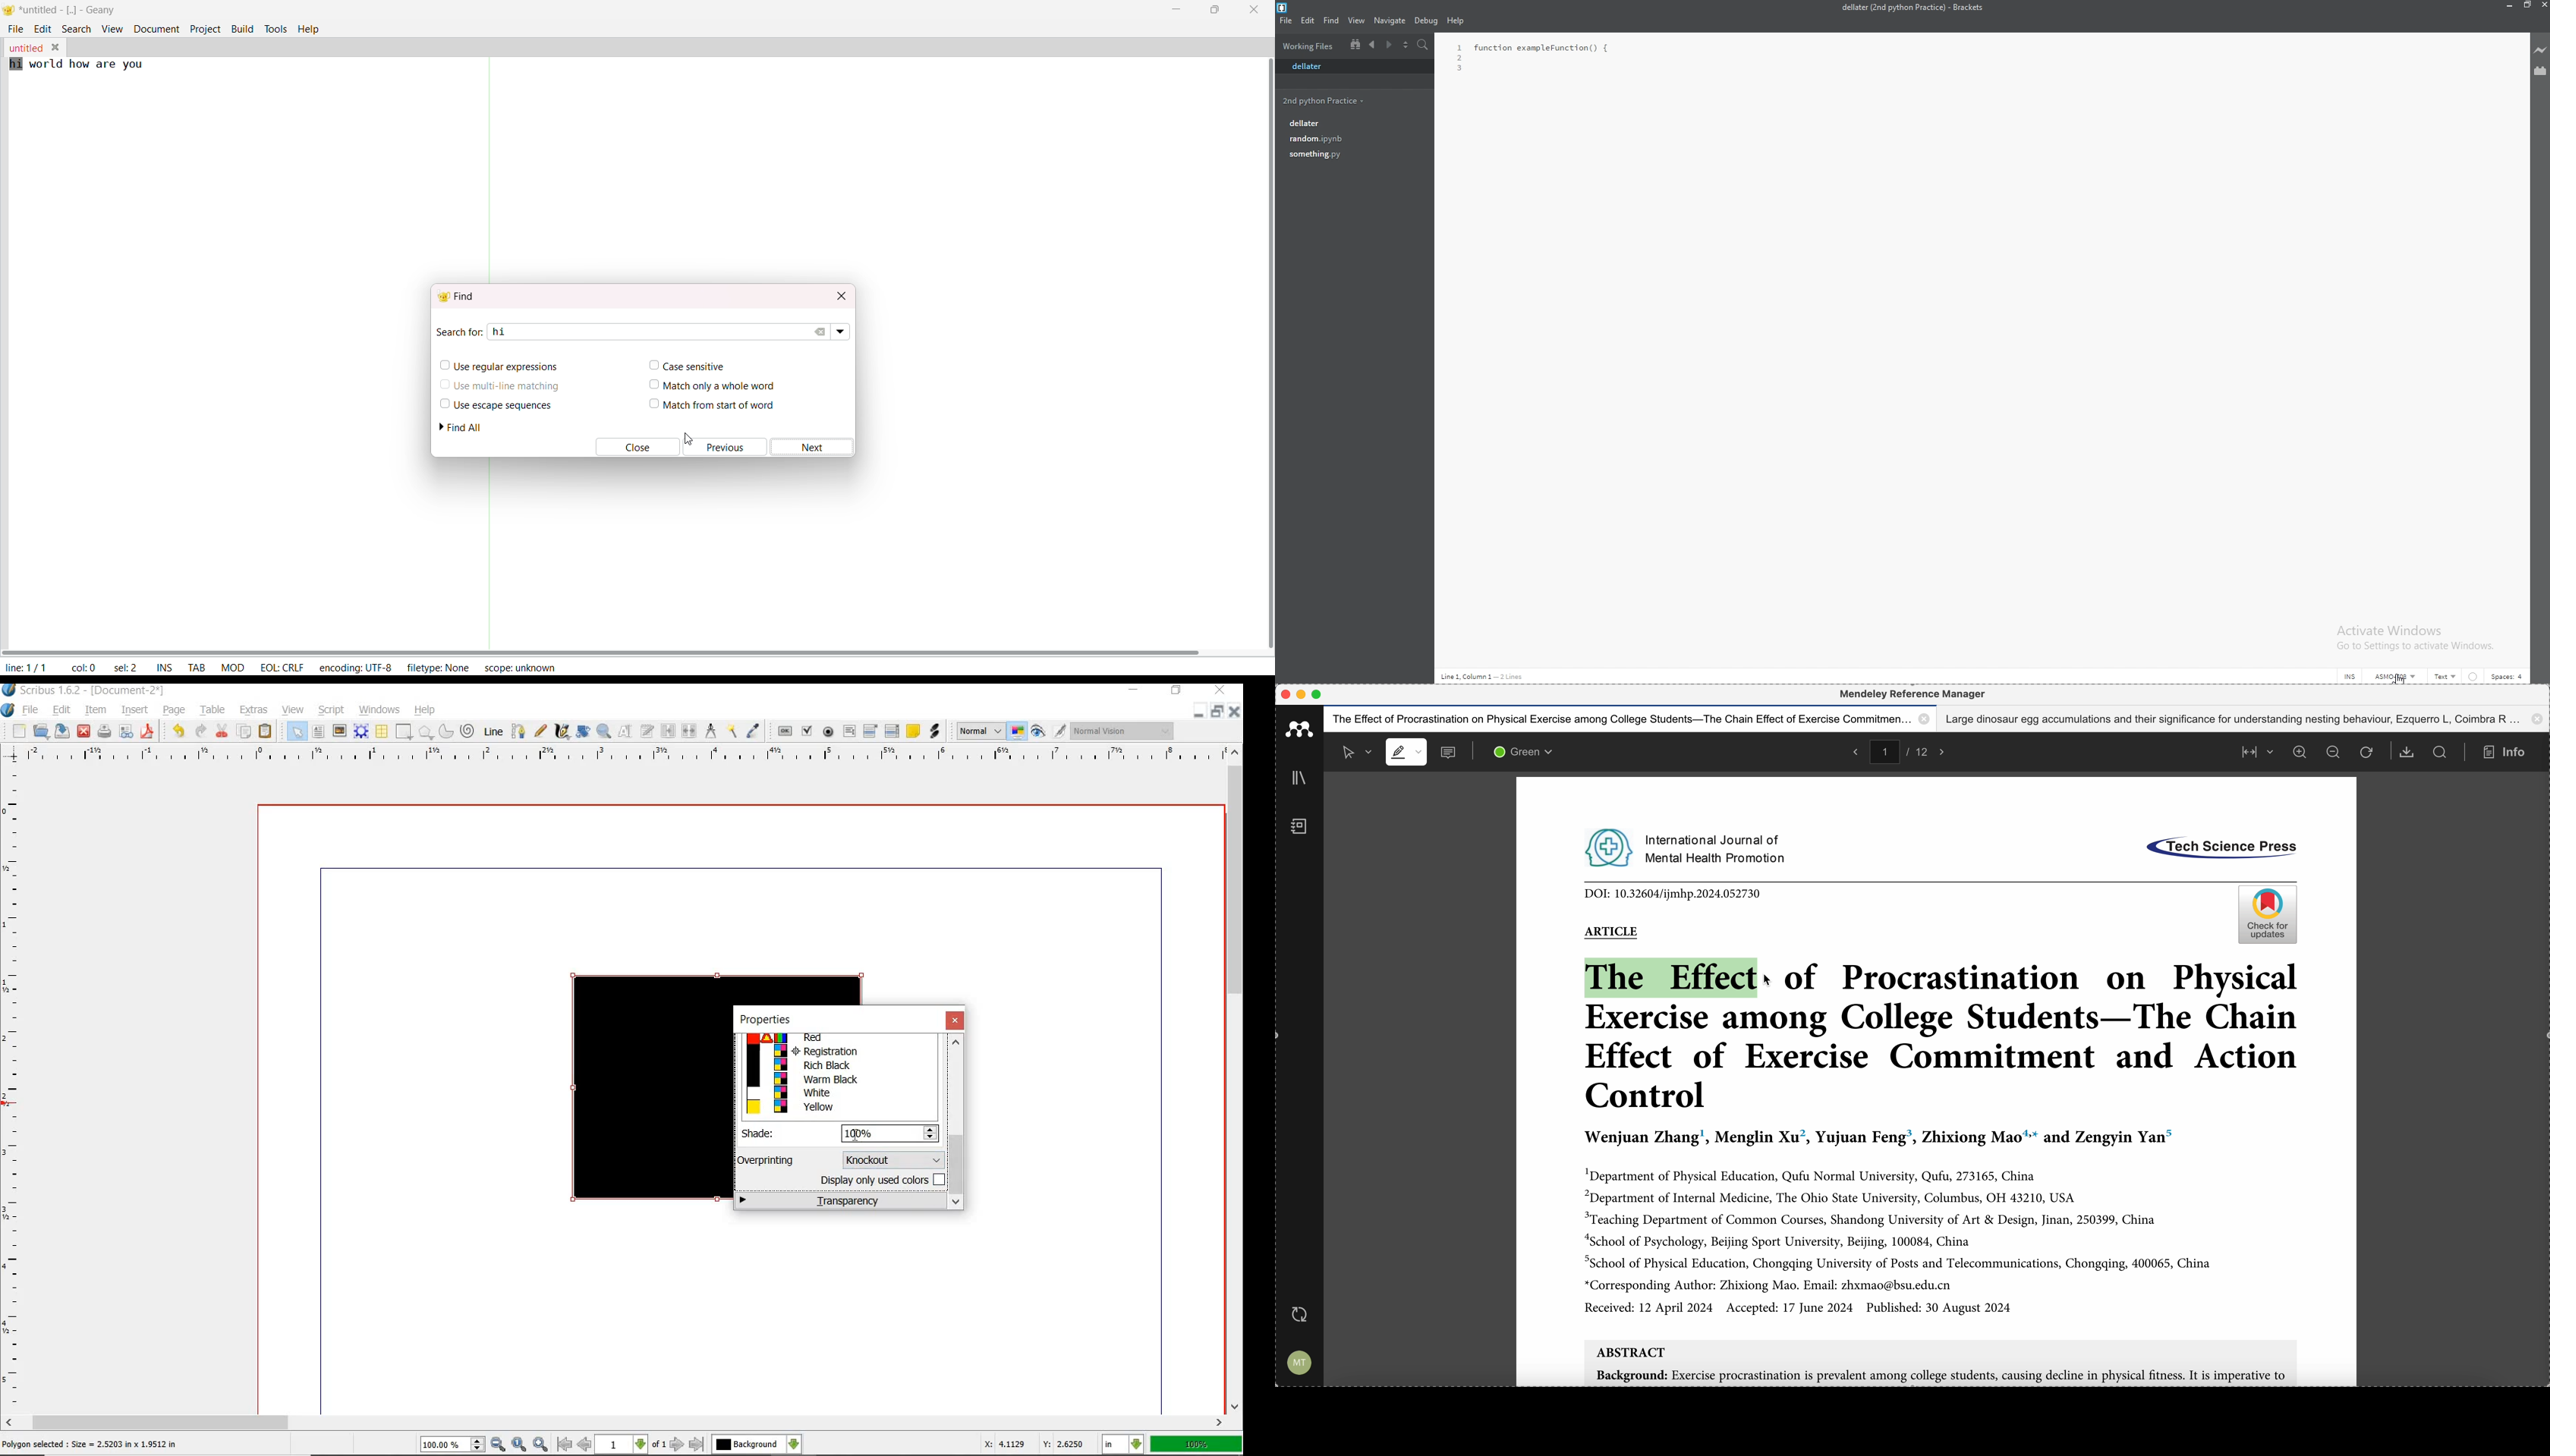 The image size is (2576, 1456). I want to click on render frame, so click(360, 731).